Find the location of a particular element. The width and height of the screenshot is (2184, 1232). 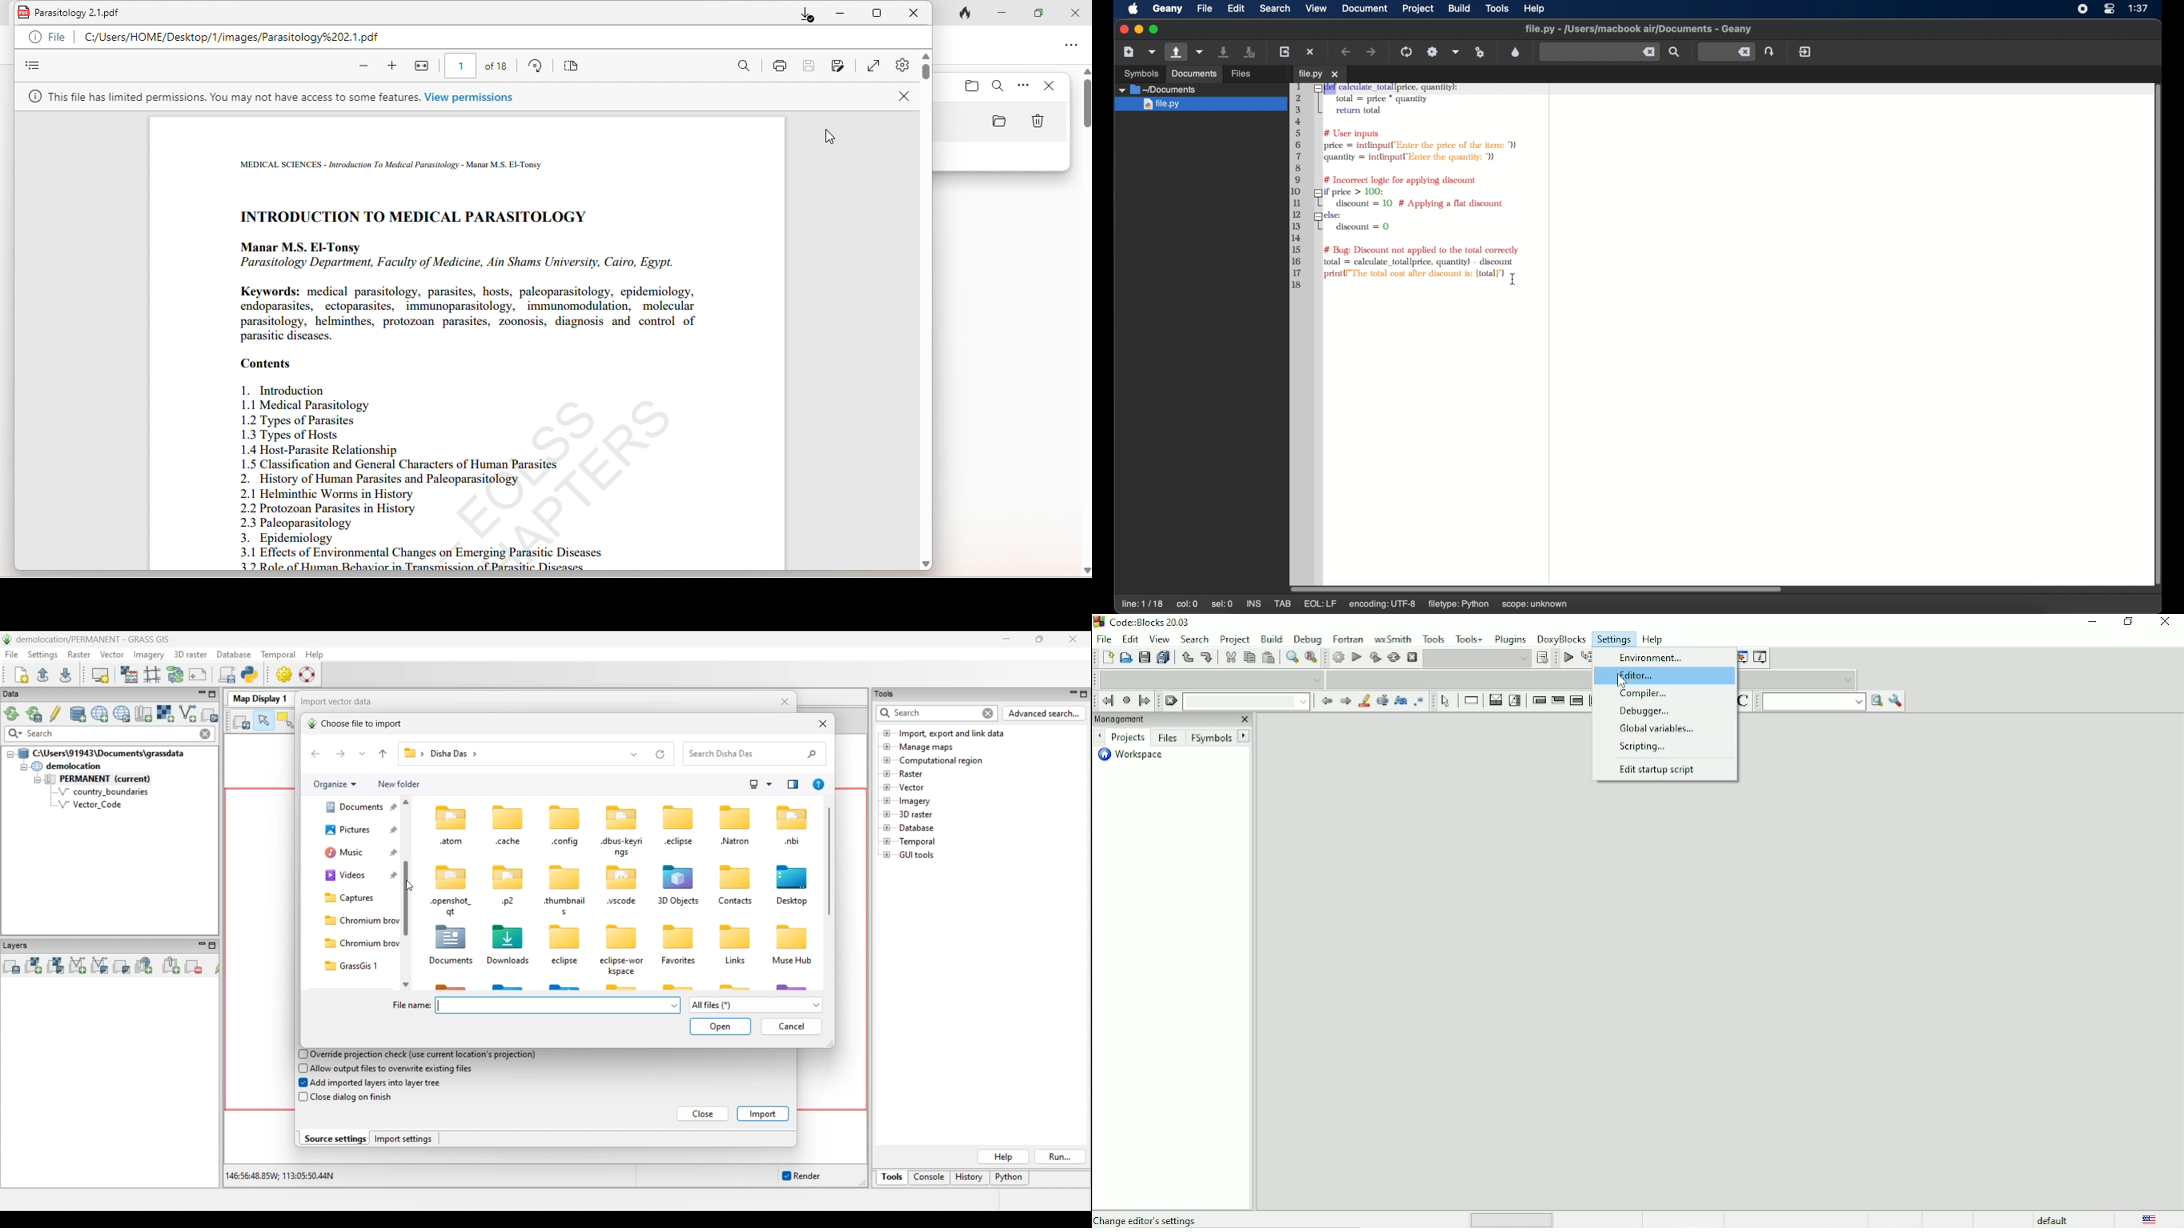

create file from template is located at coordinates (1152, 52).